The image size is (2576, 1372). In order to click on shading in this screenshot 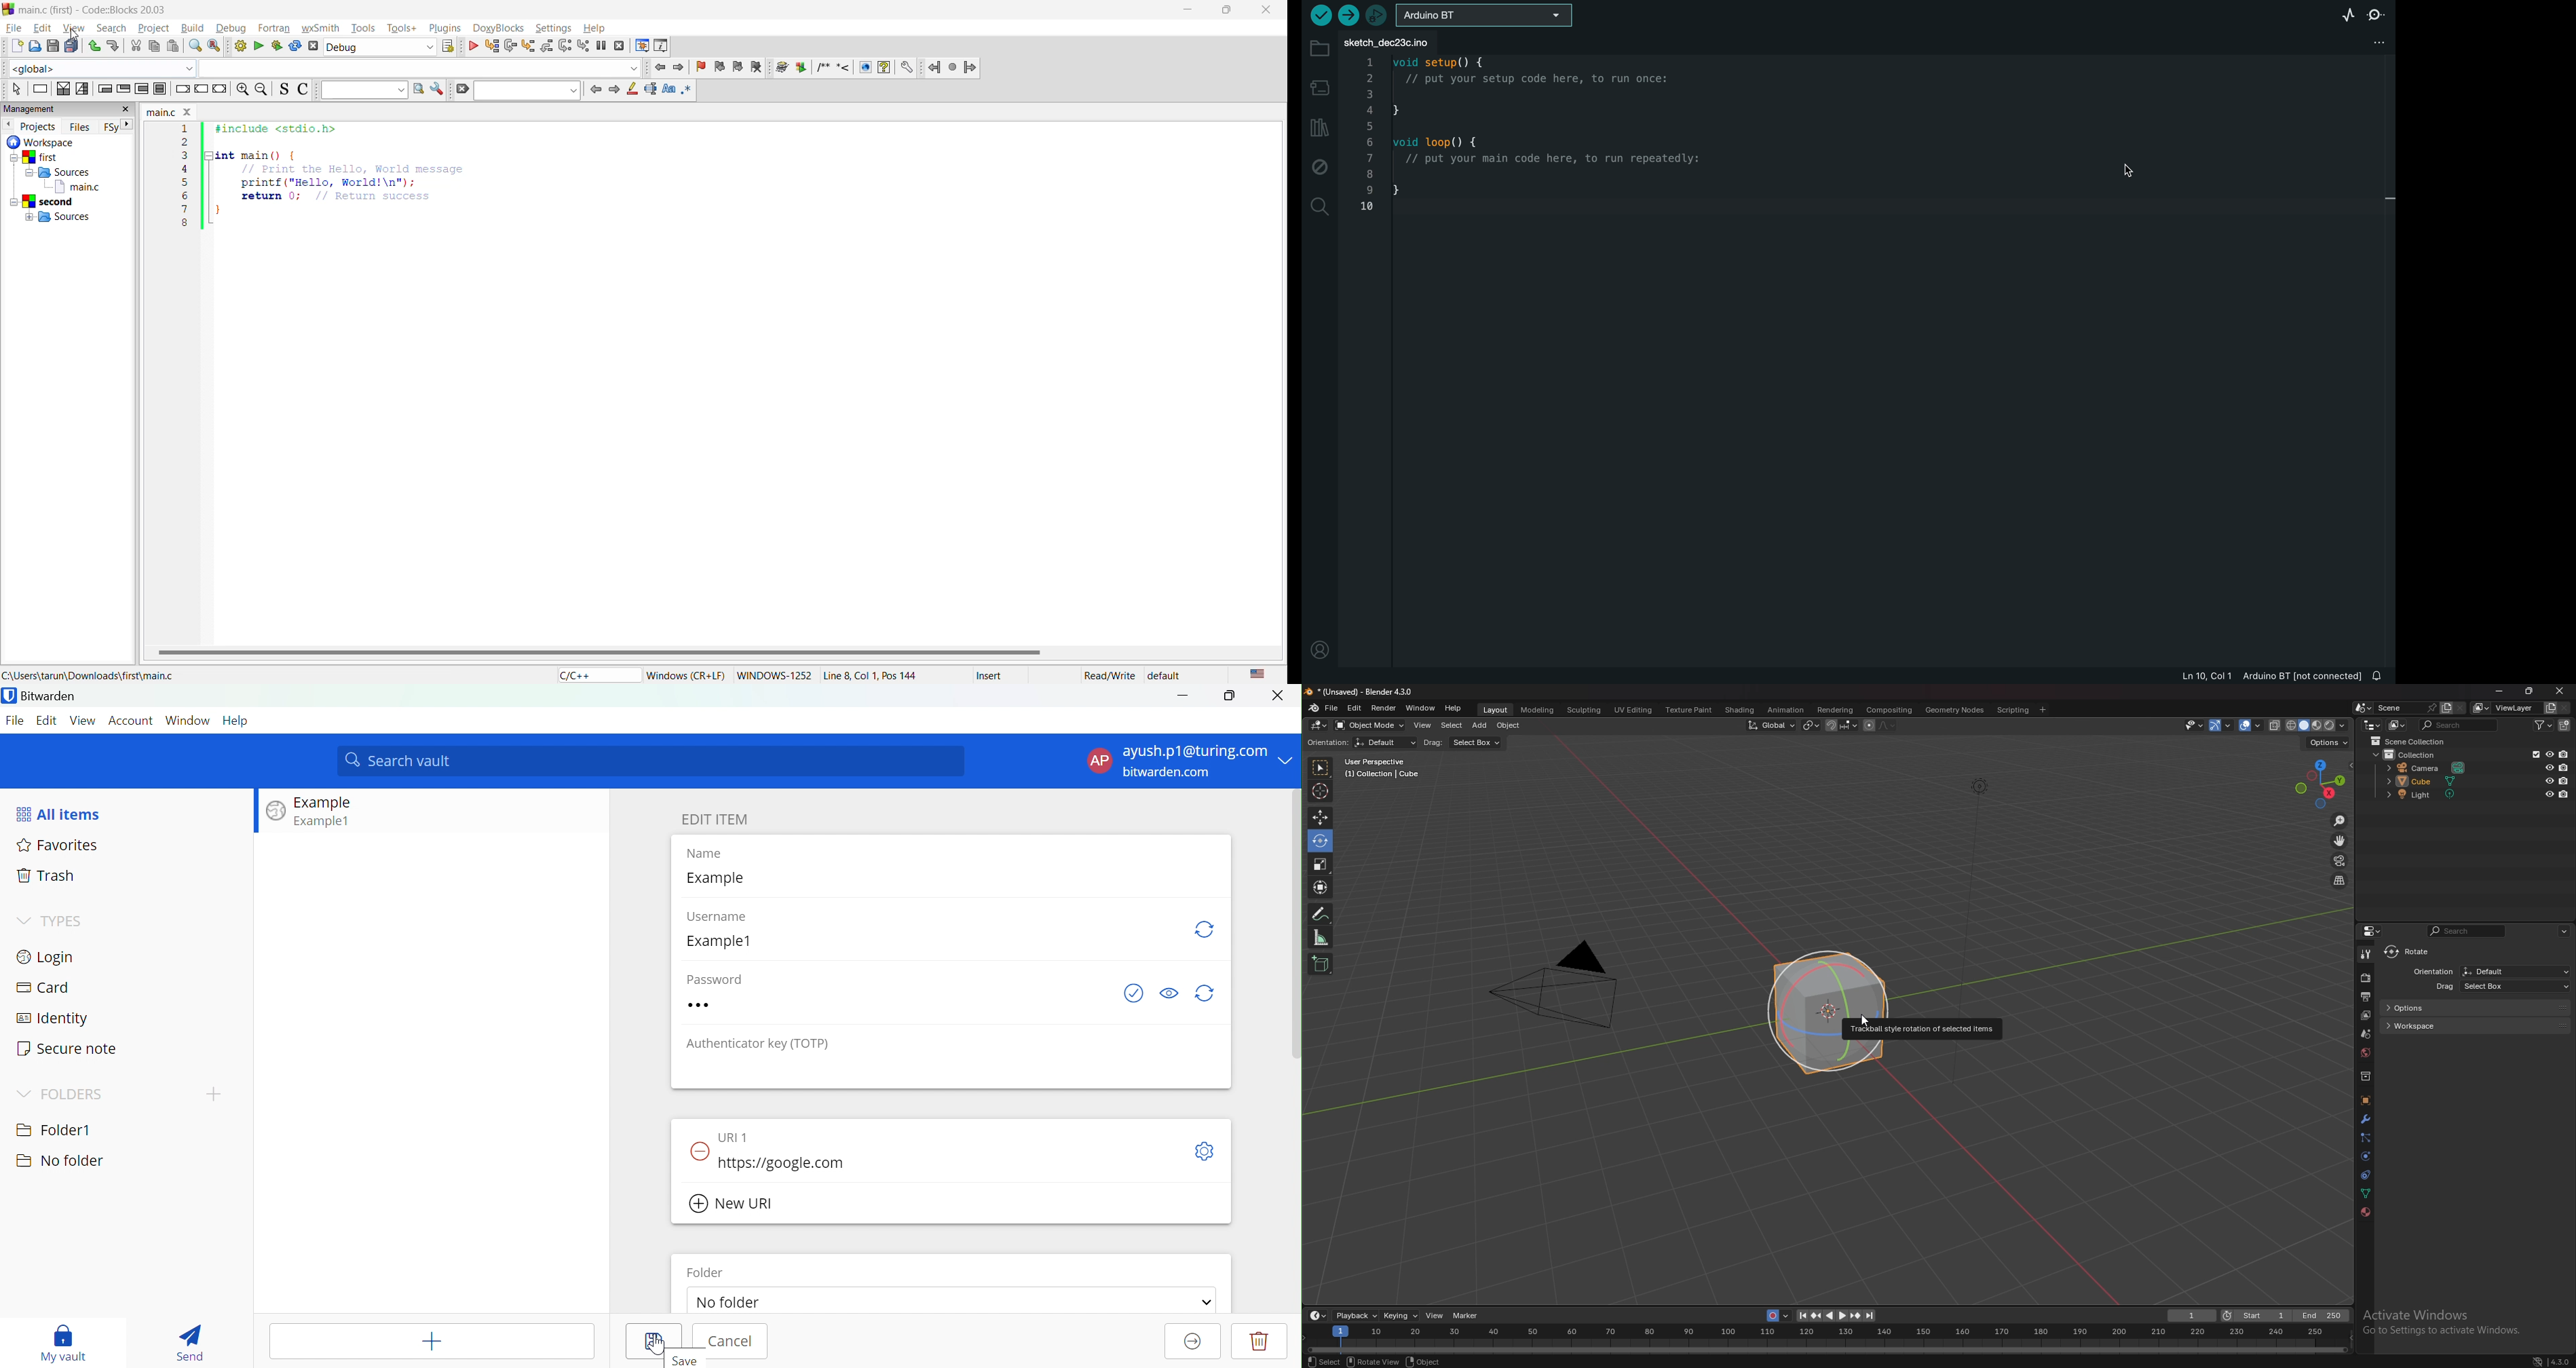, I will do `click(1739, 709)`.